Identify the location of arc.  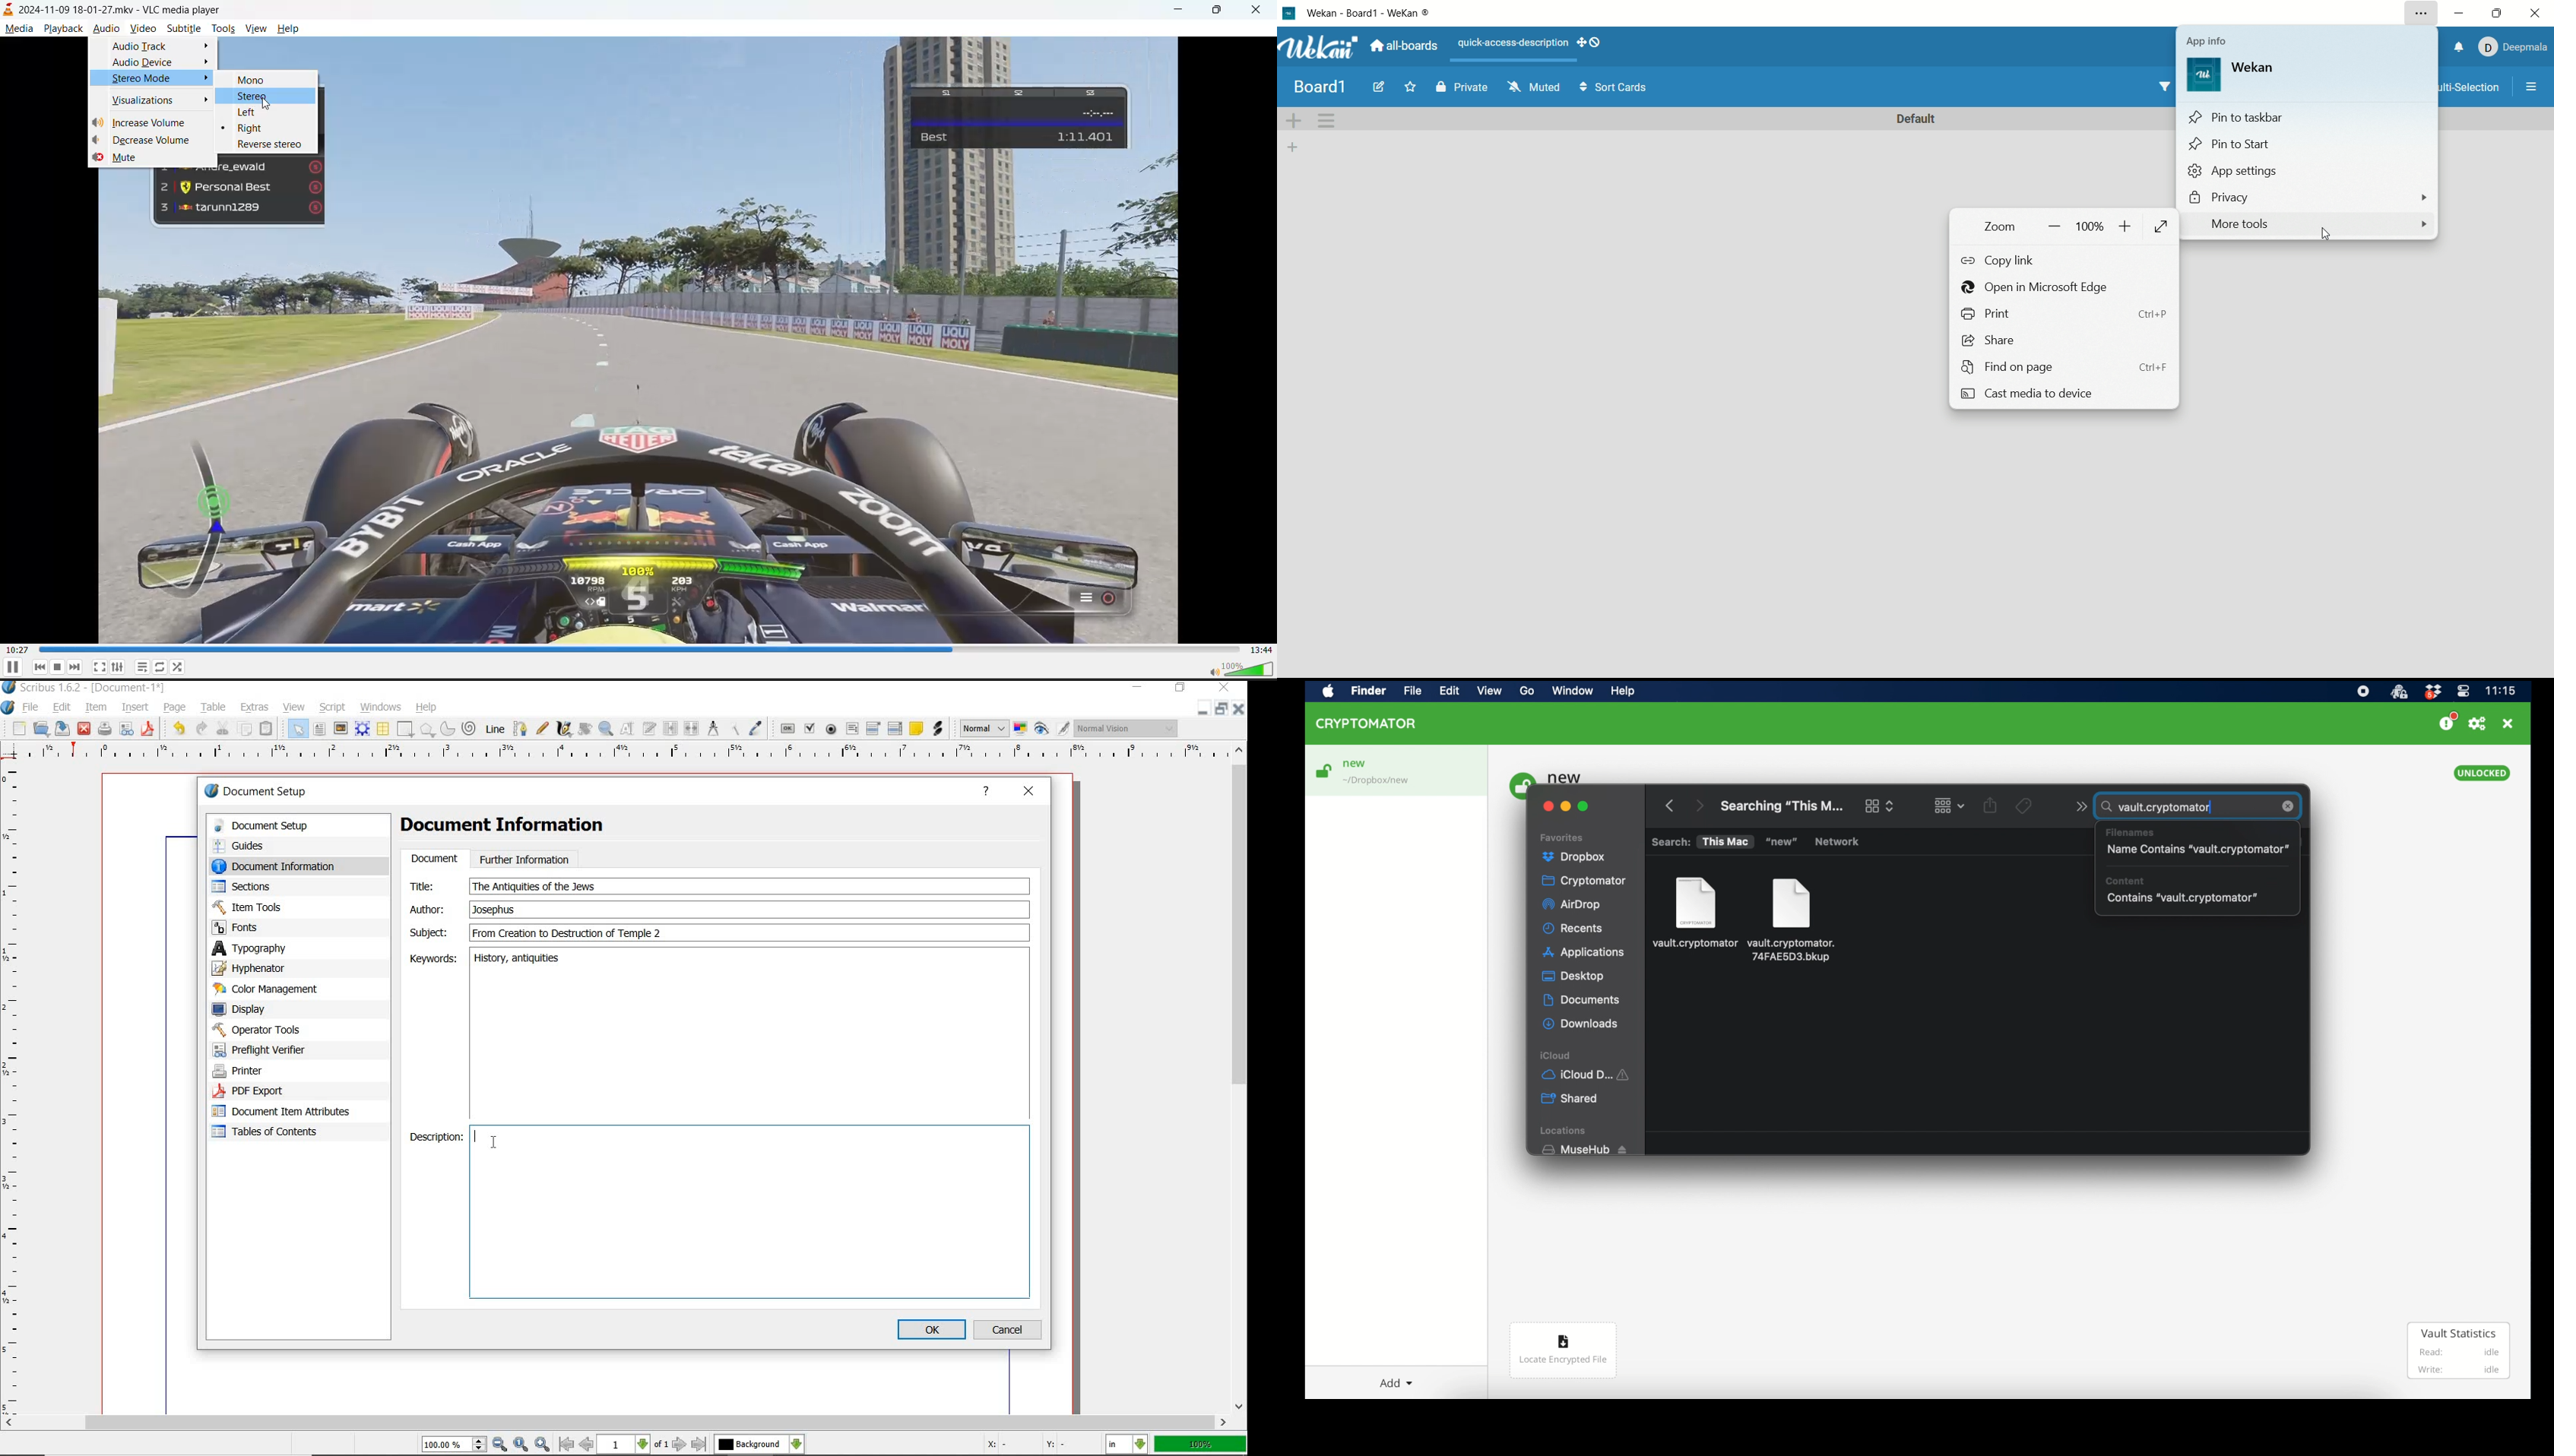
(448, 728).